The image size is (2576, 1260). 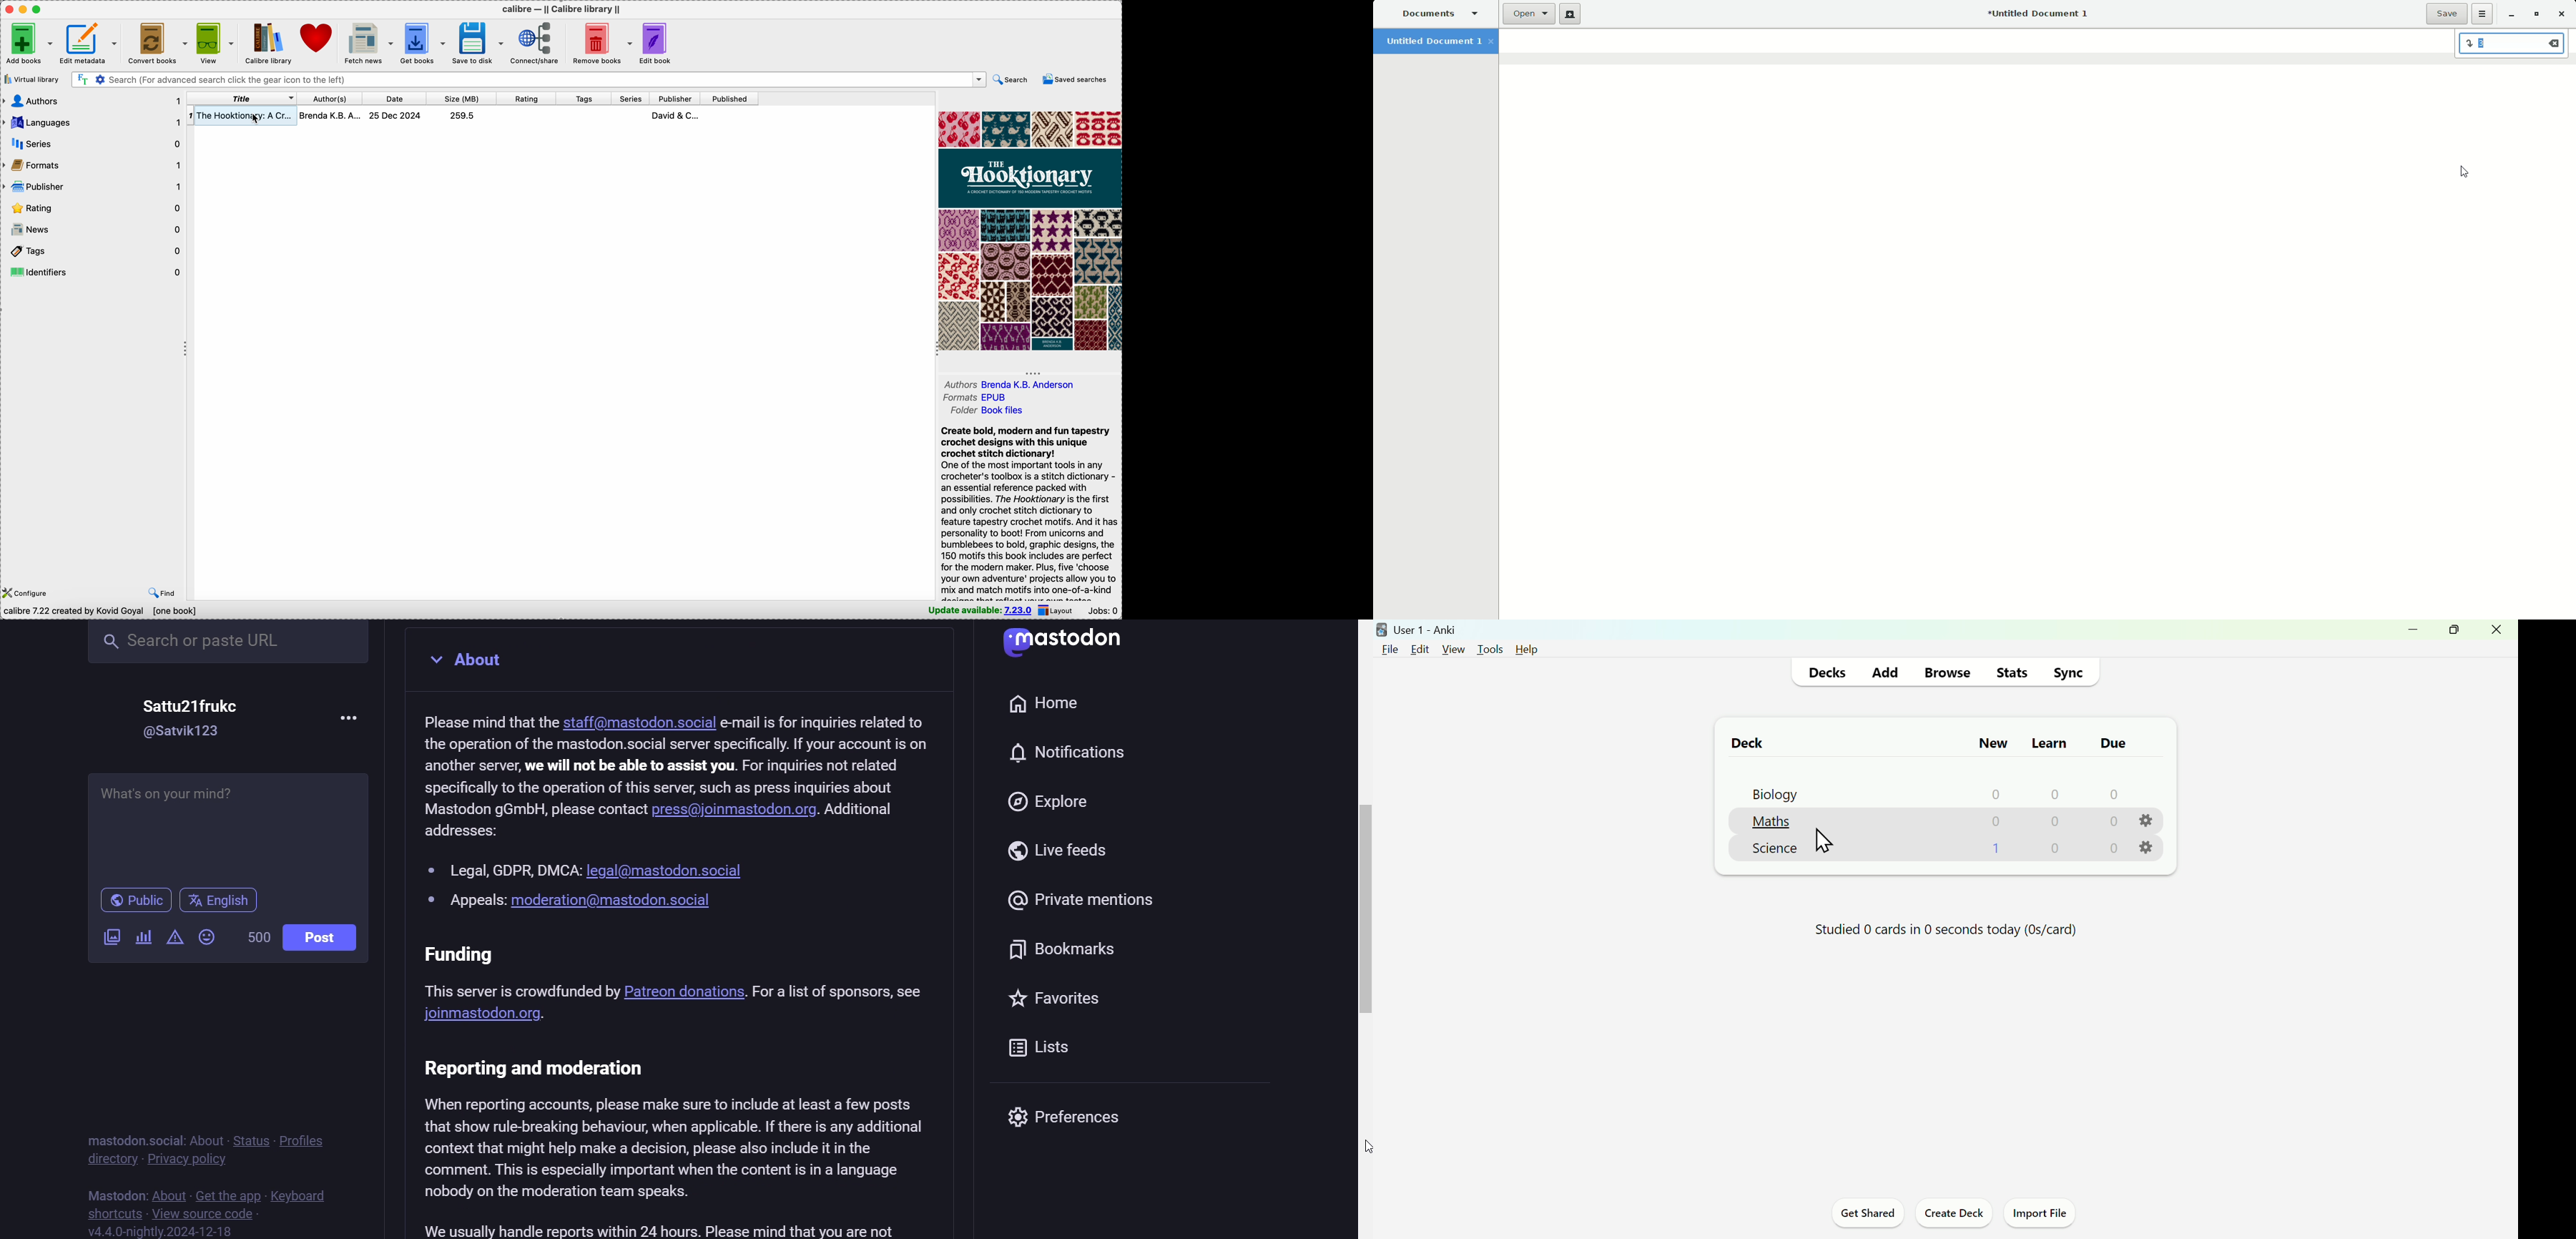 I want to click on about, so click(x=209, y=1139).